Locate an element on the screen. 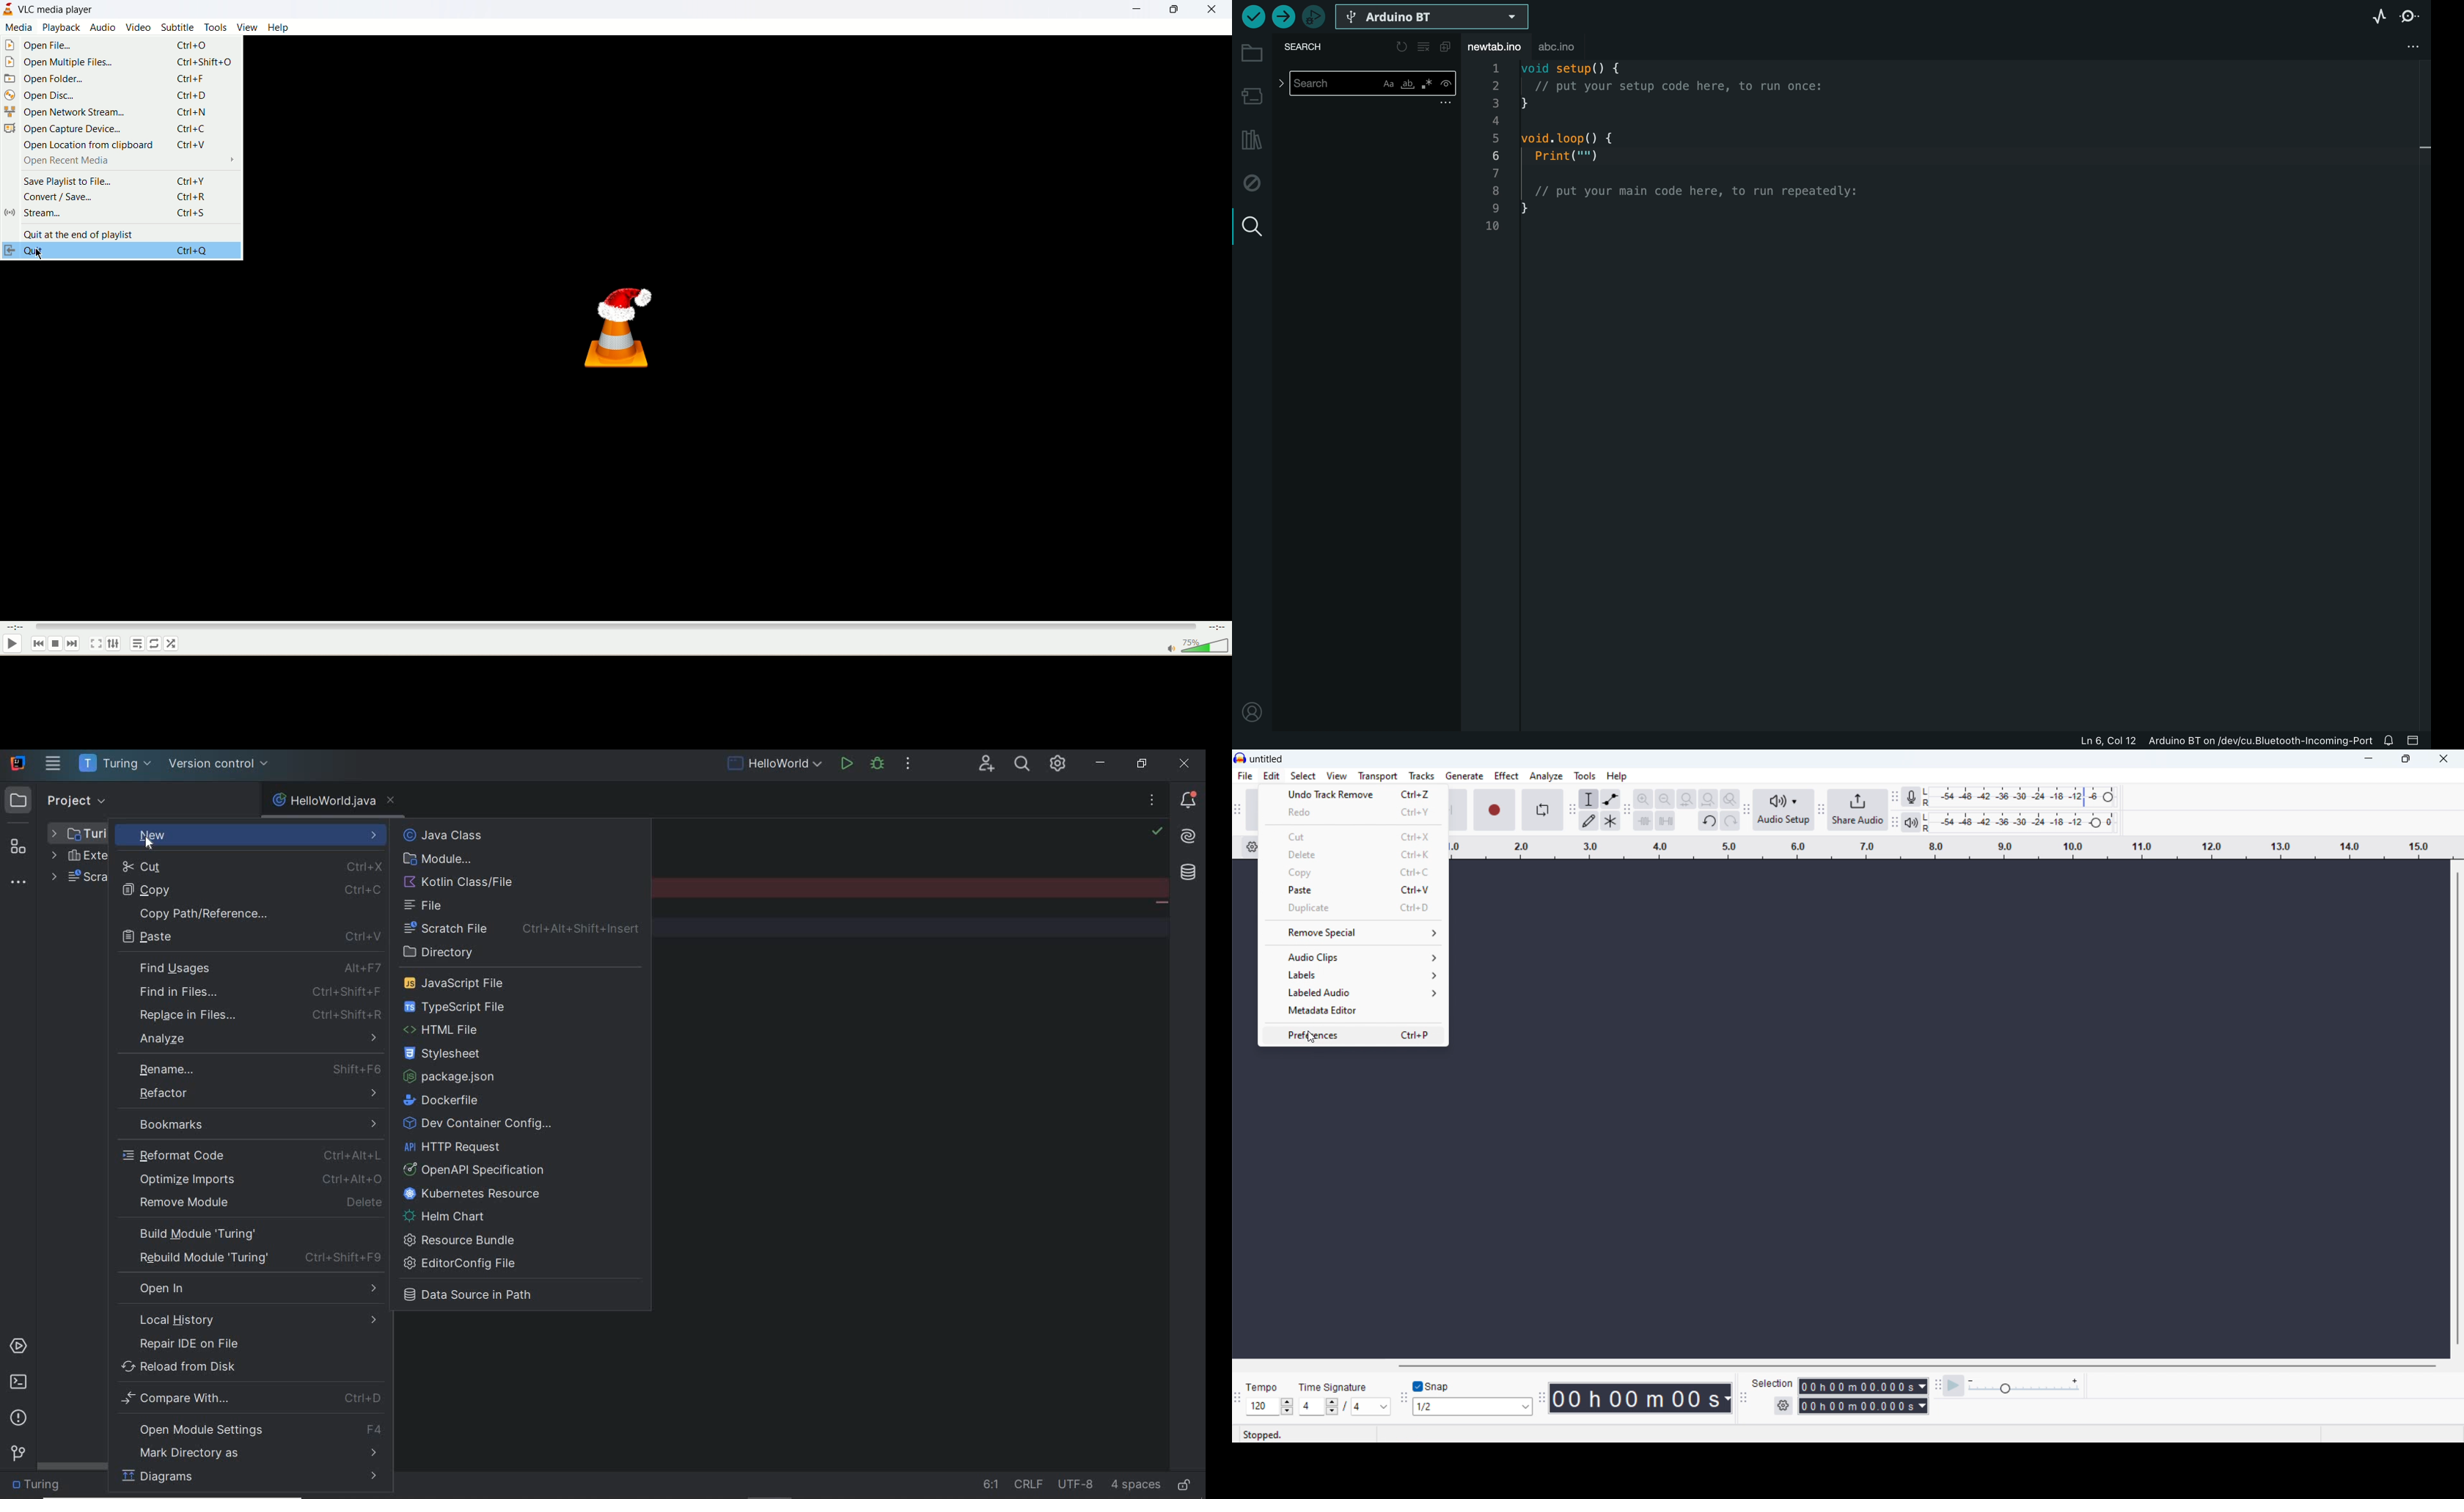  zoom out is located at coordinates (1665, 800).